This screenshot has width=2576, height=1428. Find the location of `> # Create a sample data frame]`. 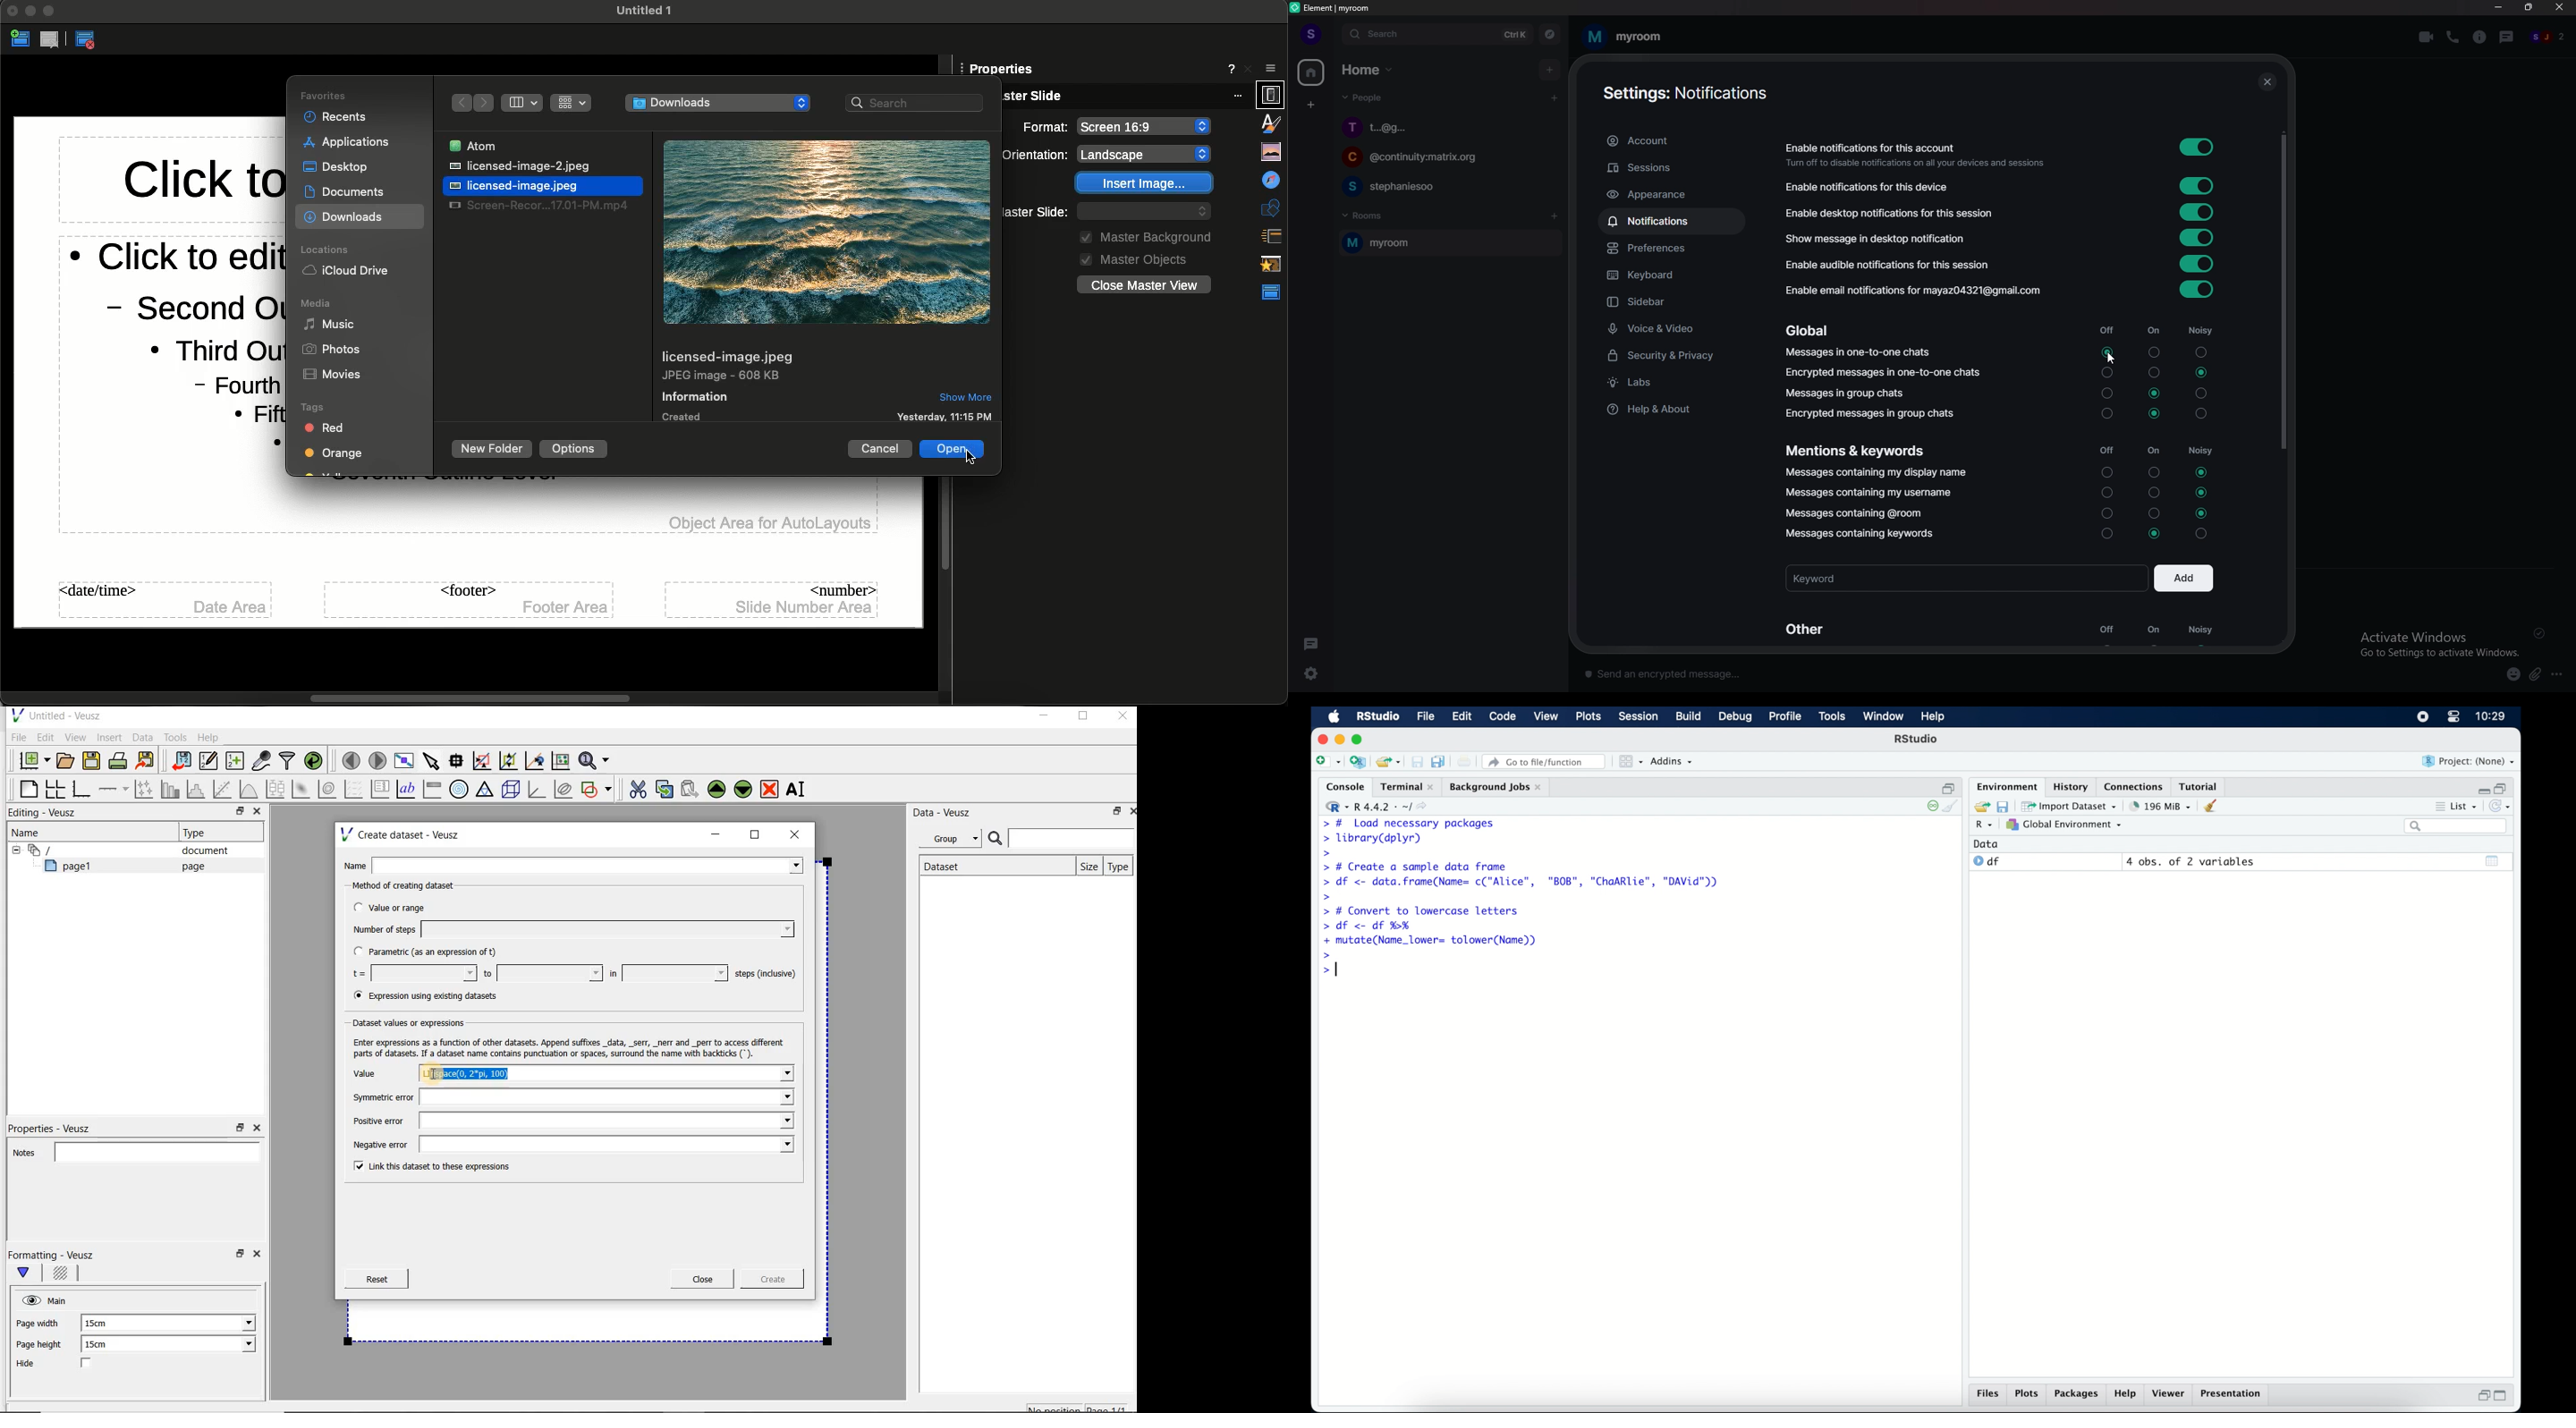

> # Create a sample data frame] is located at coordinates (1418, 866).